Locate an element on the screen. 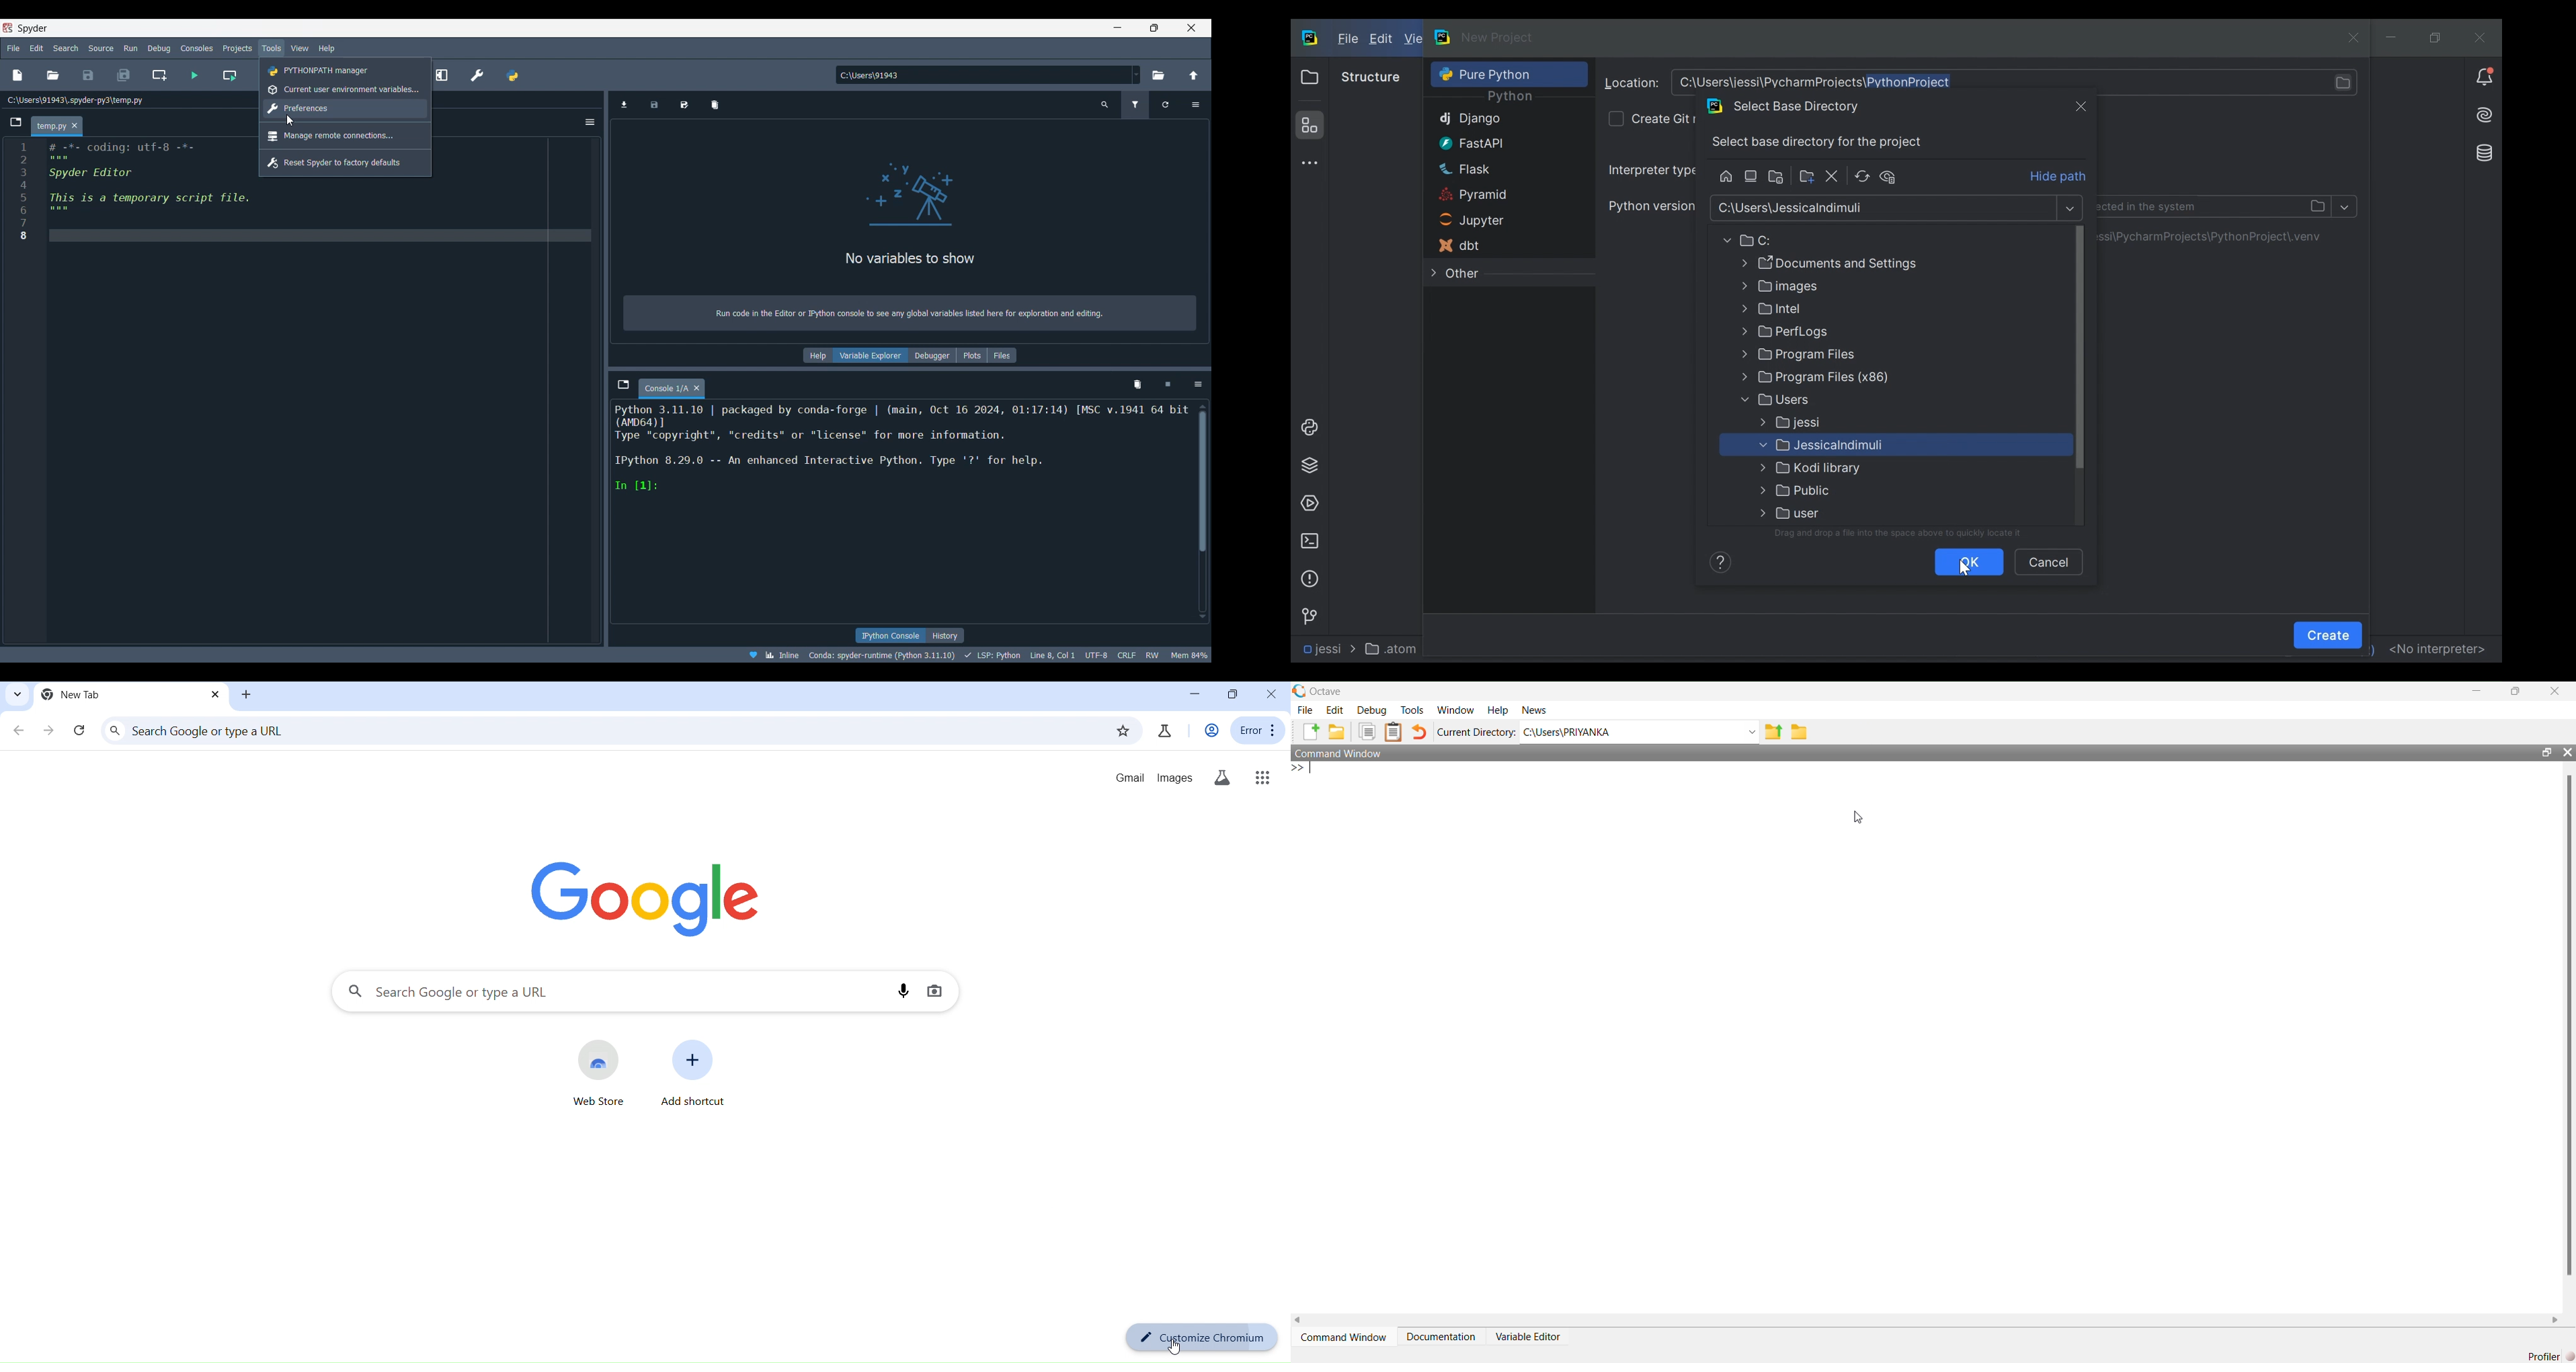  Reset Spyder to factory defaults is located at coordinates (346, 162).